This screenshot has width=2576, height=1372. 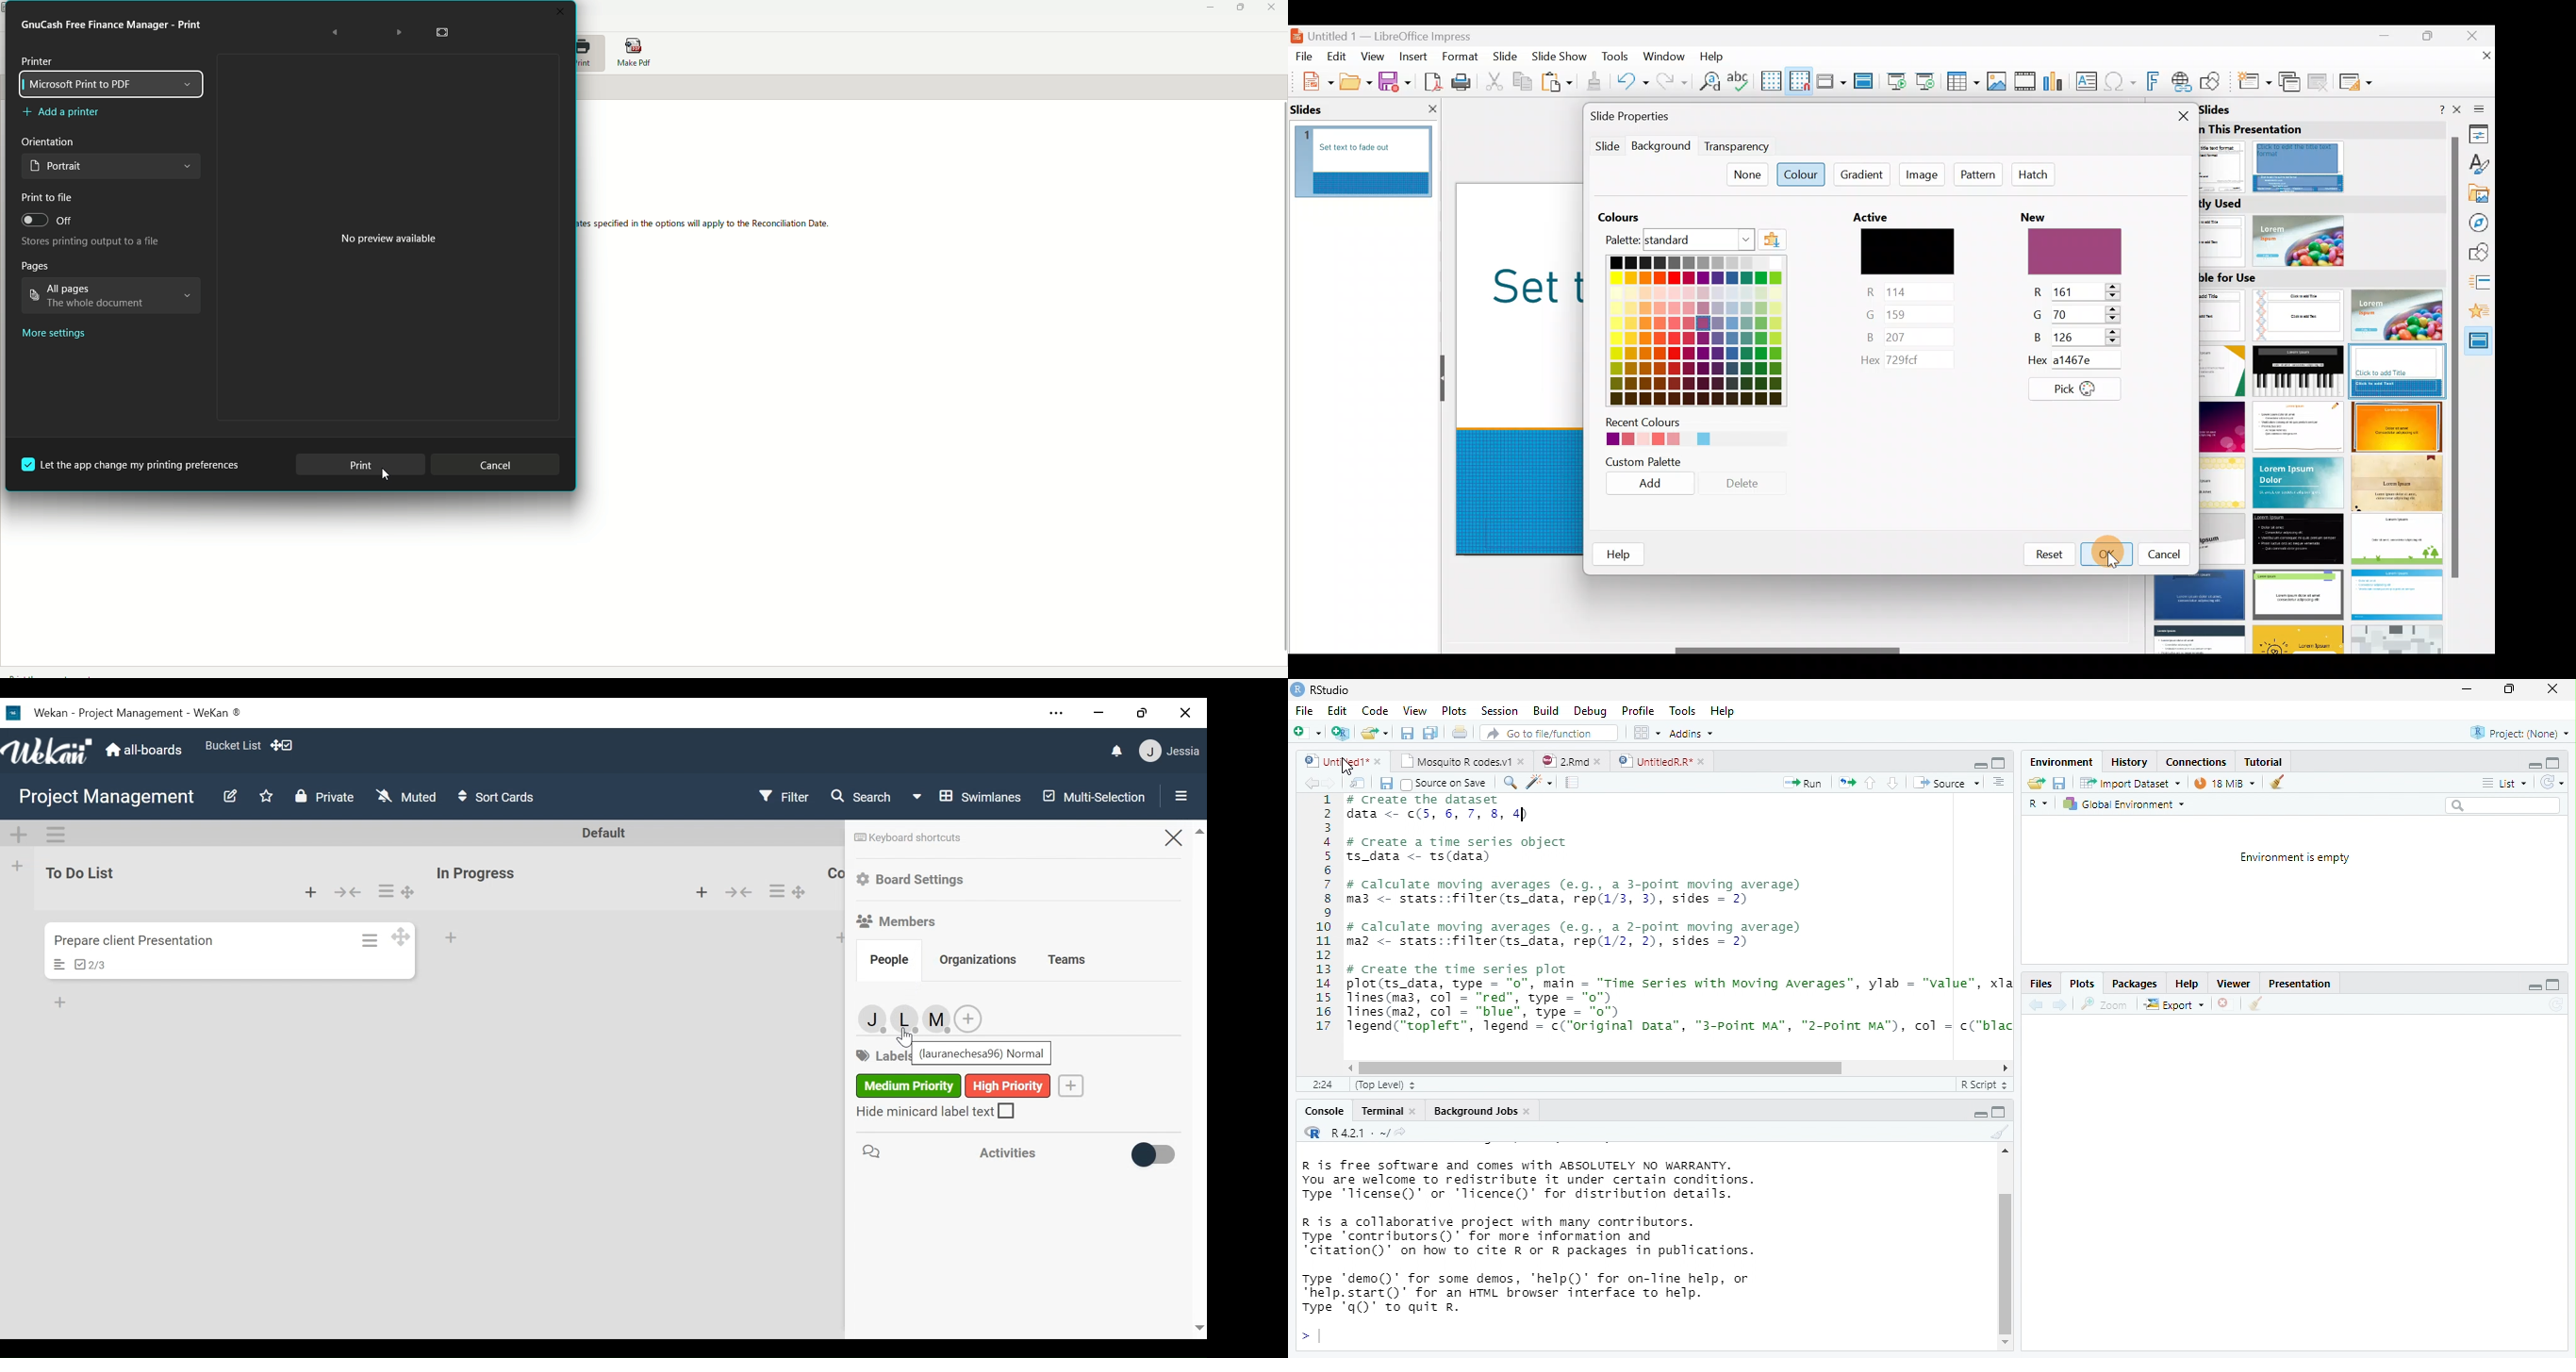 I want to click on print current file, so click(x=1461, y=732).